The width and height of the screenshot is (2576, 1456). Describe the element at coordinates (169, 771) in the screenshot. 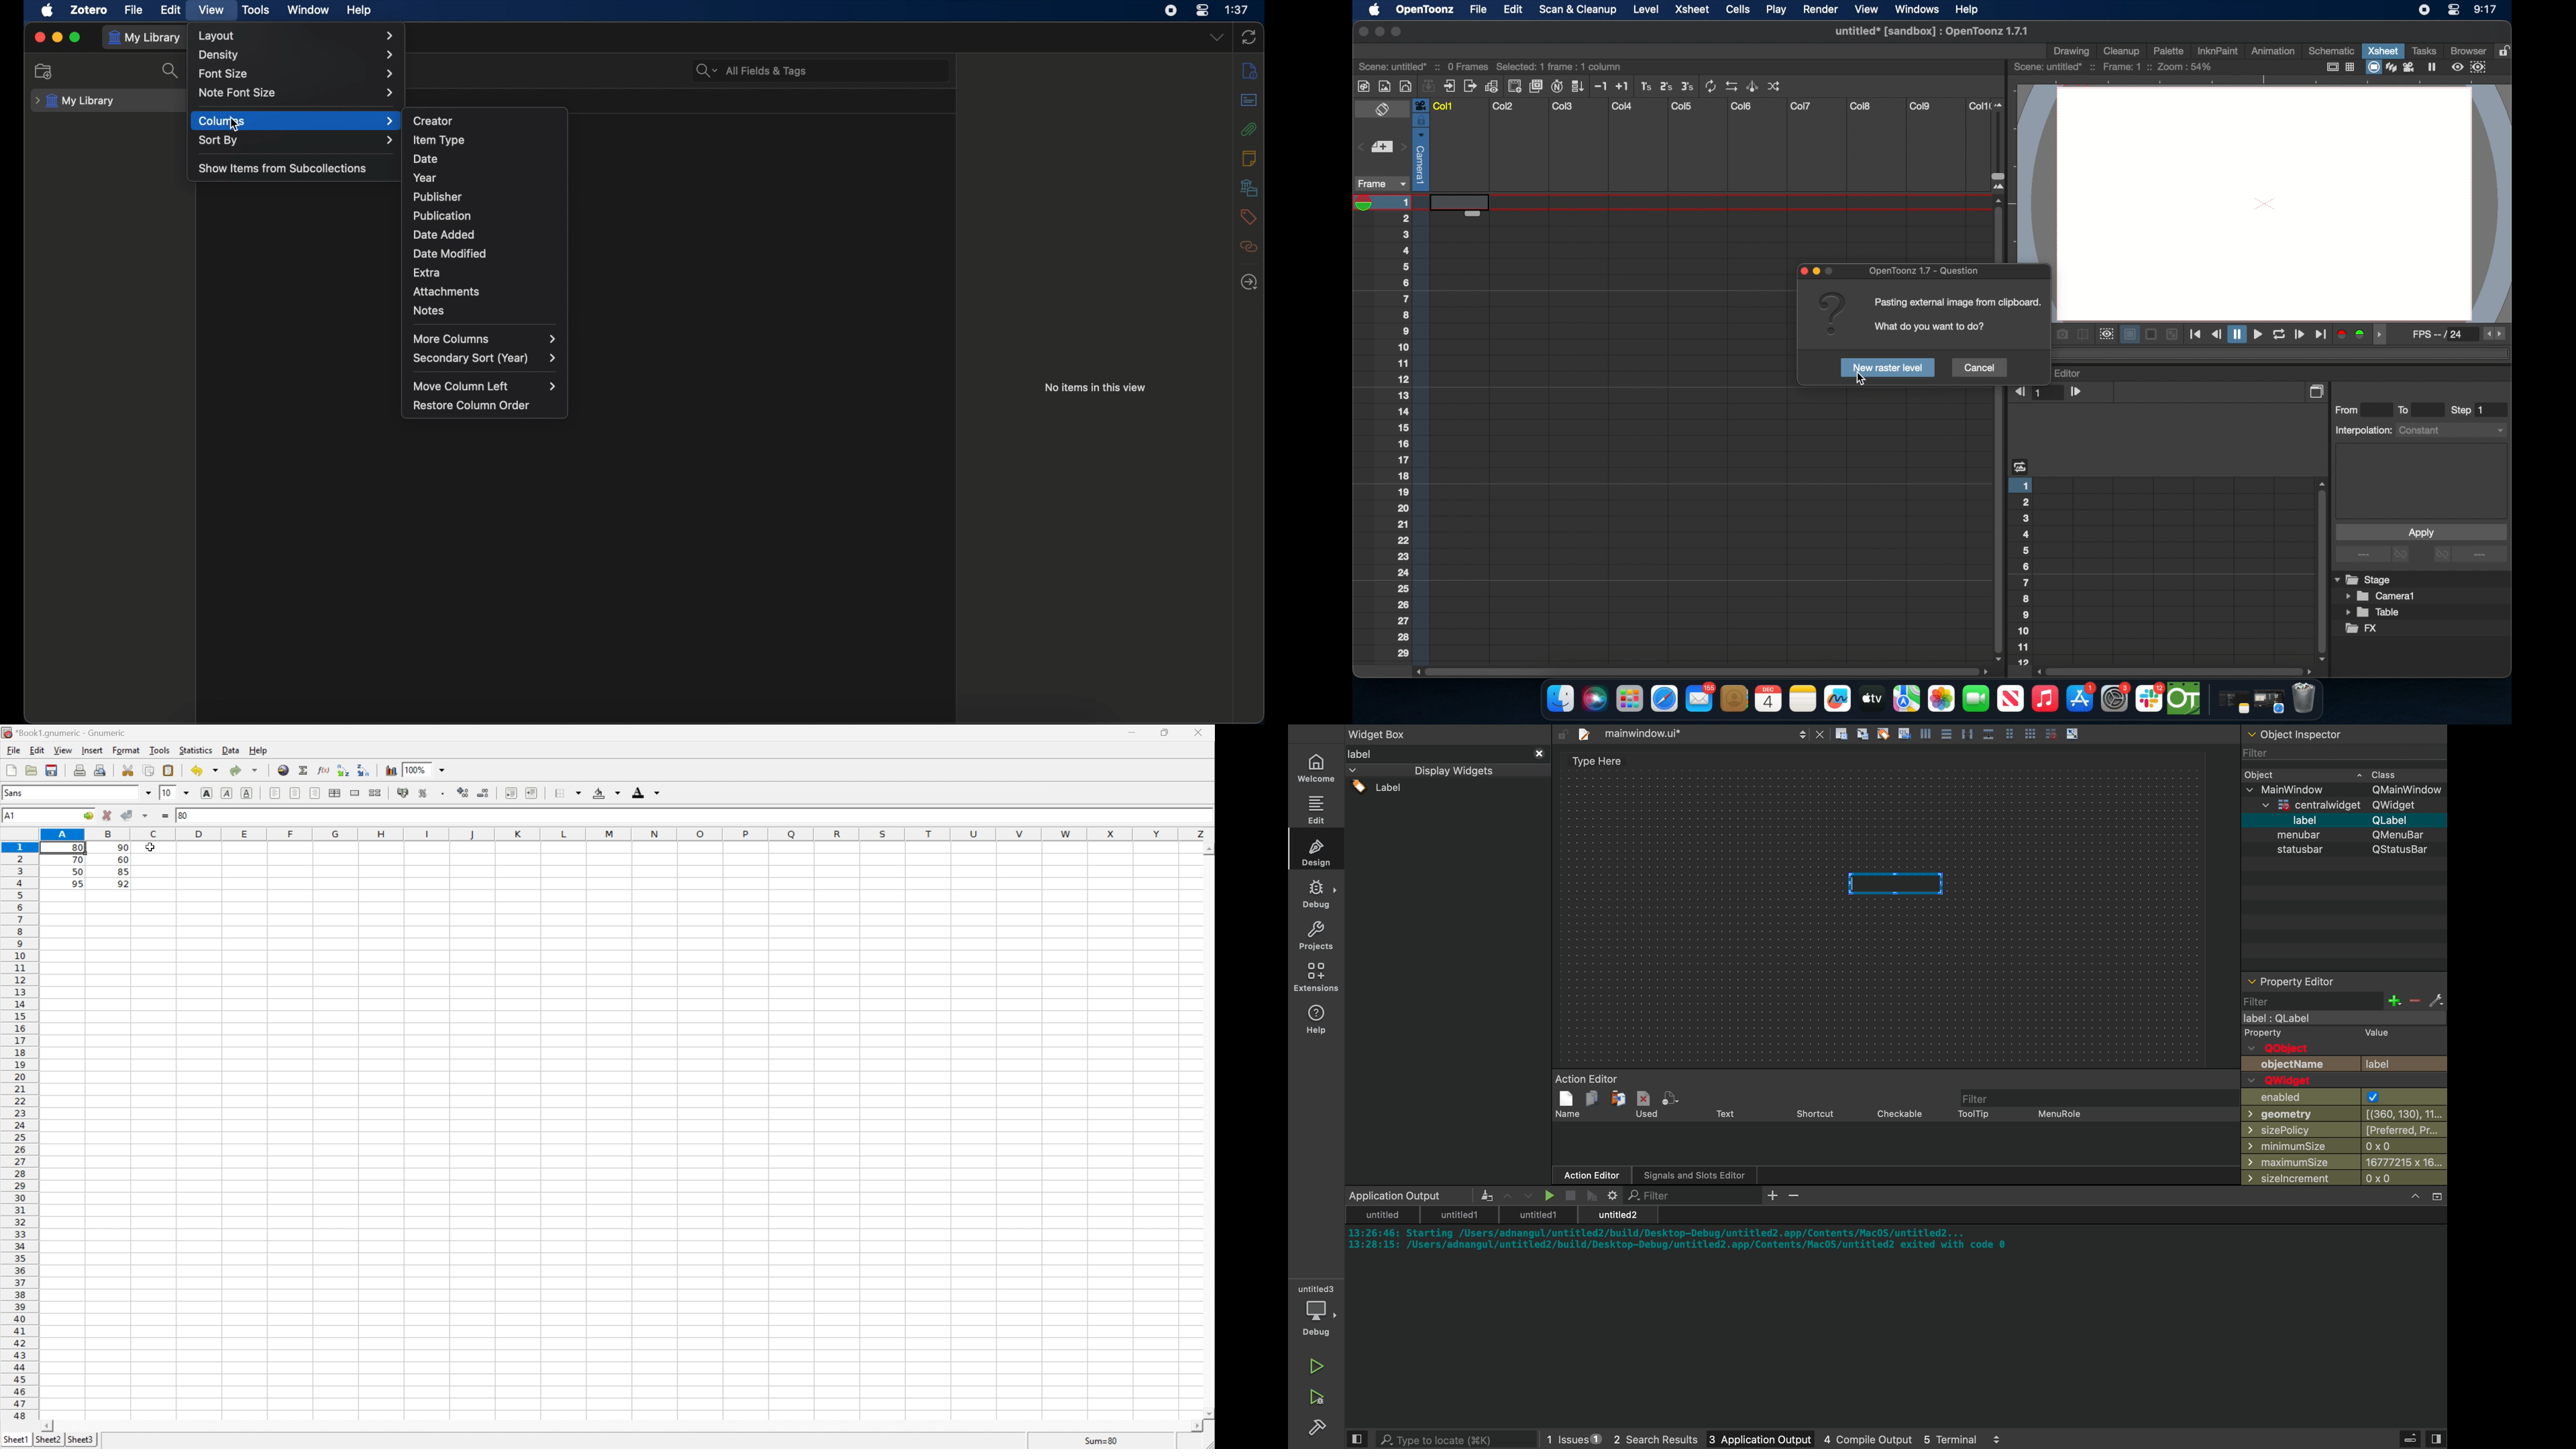

I see `Paste the clipboard` at that location.